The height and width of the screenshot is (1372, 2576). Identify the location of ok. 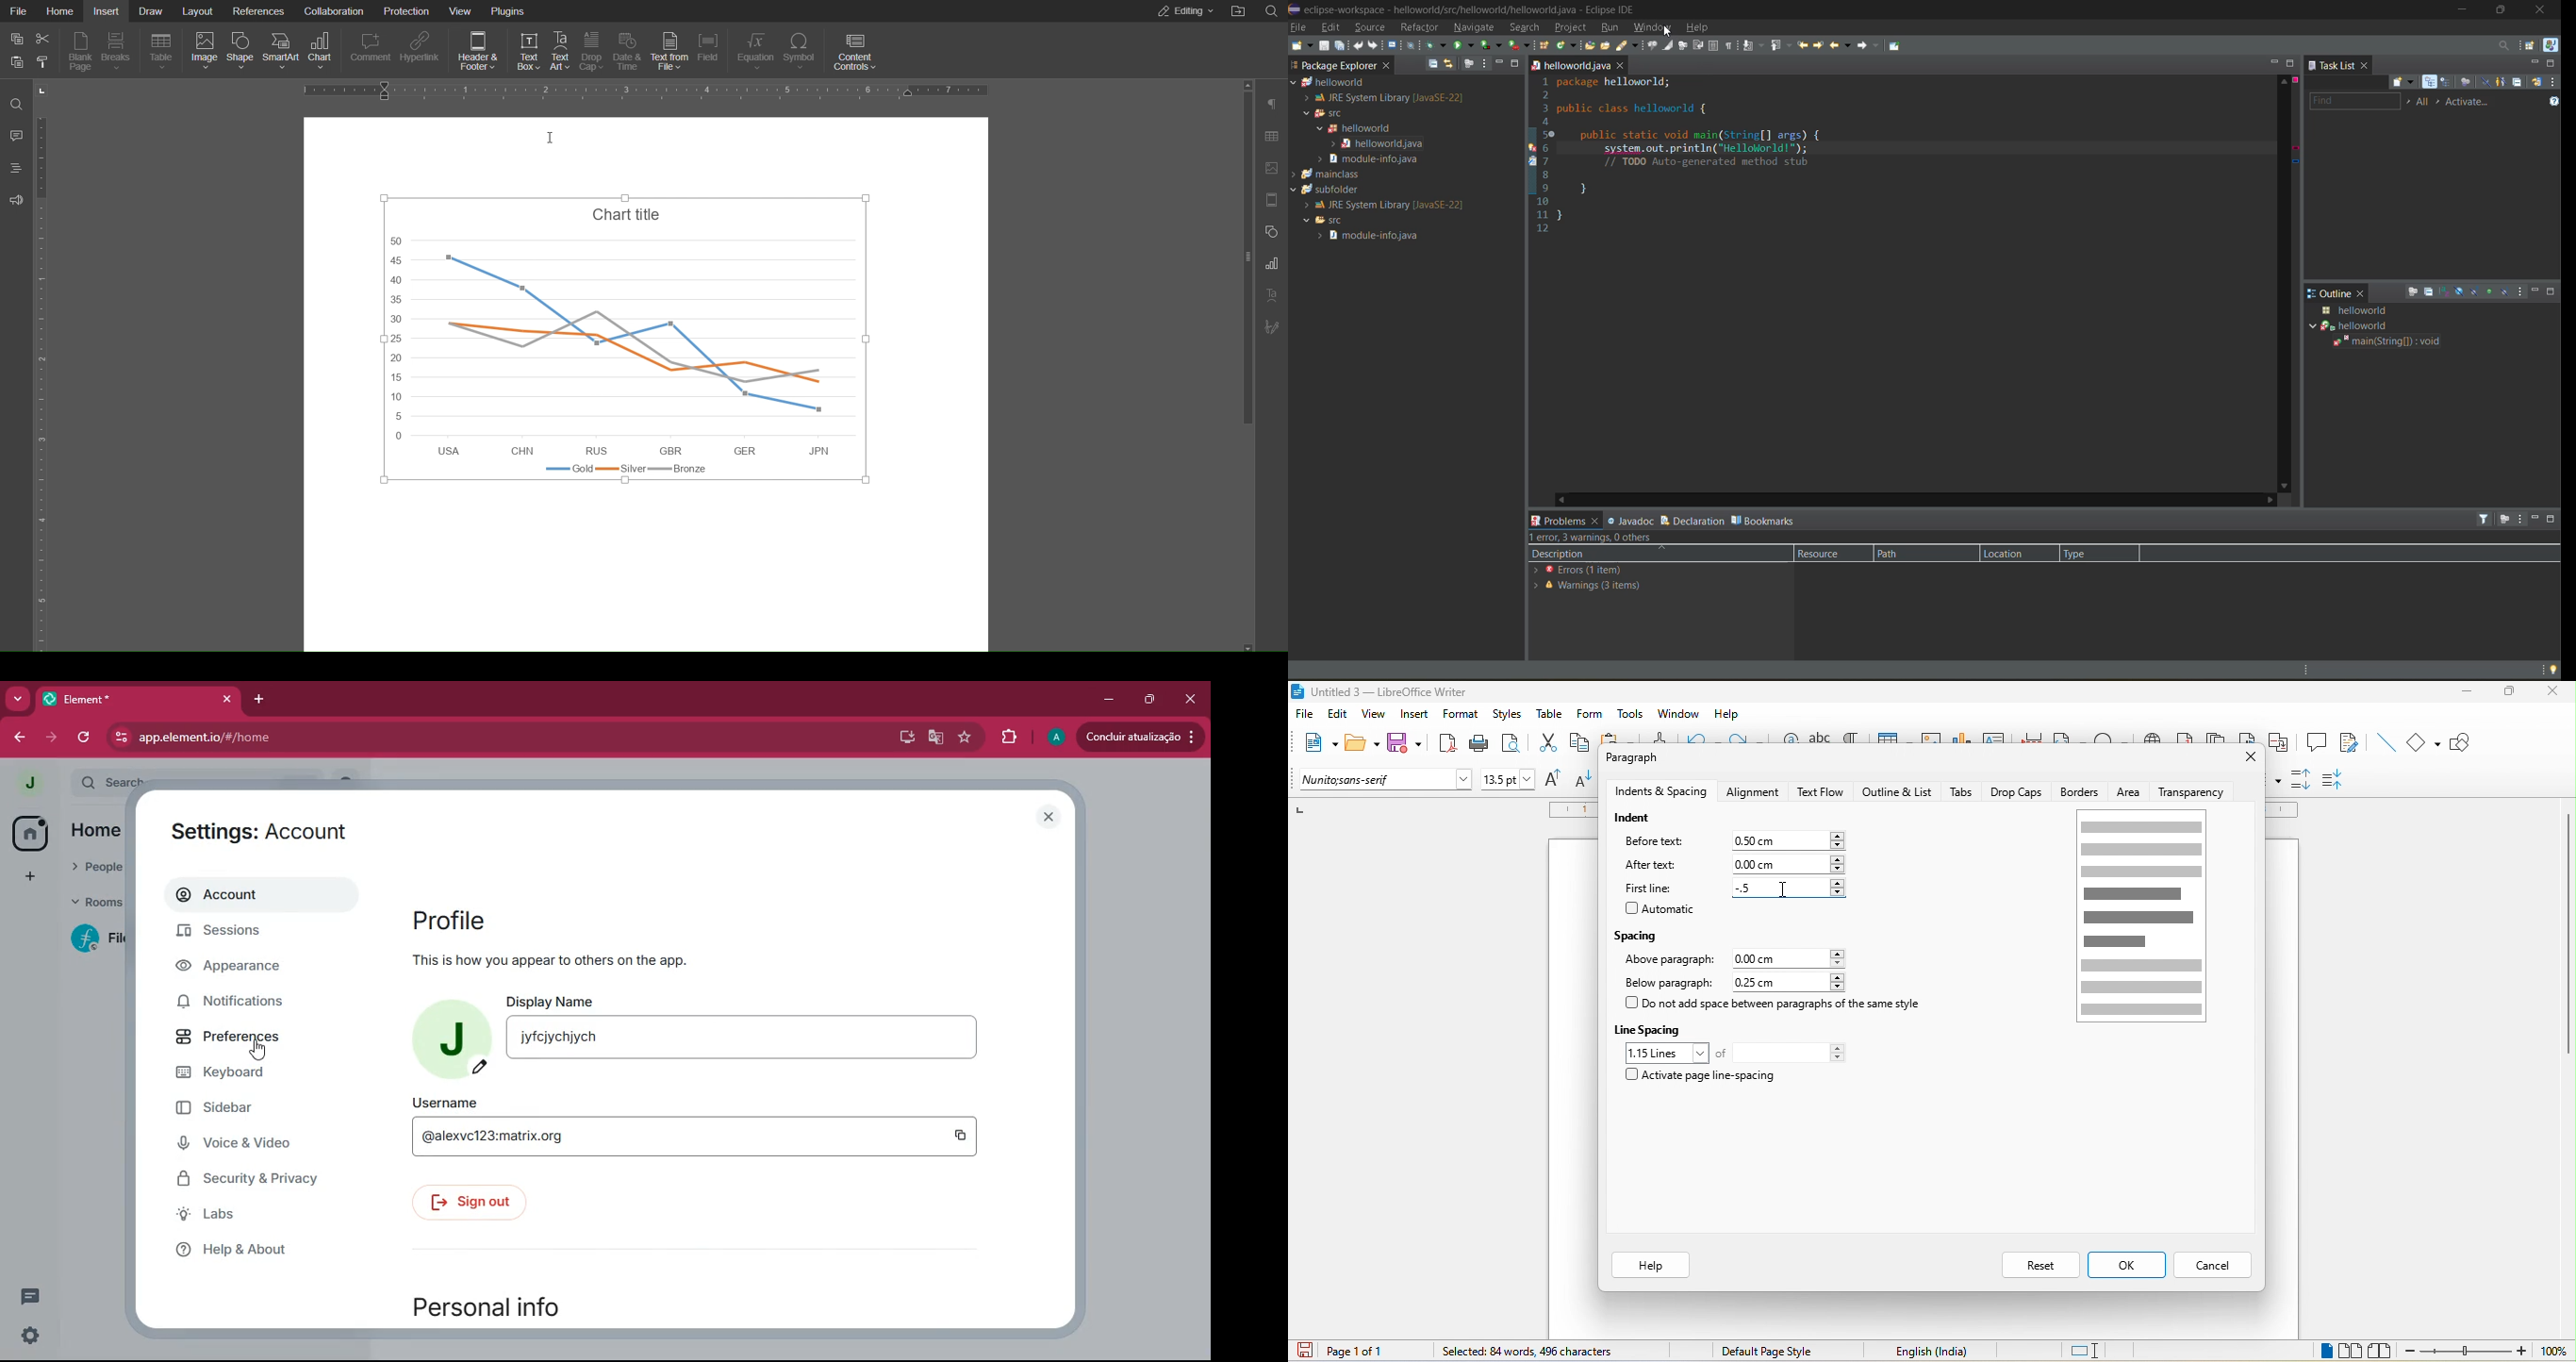
(2126, 1265).